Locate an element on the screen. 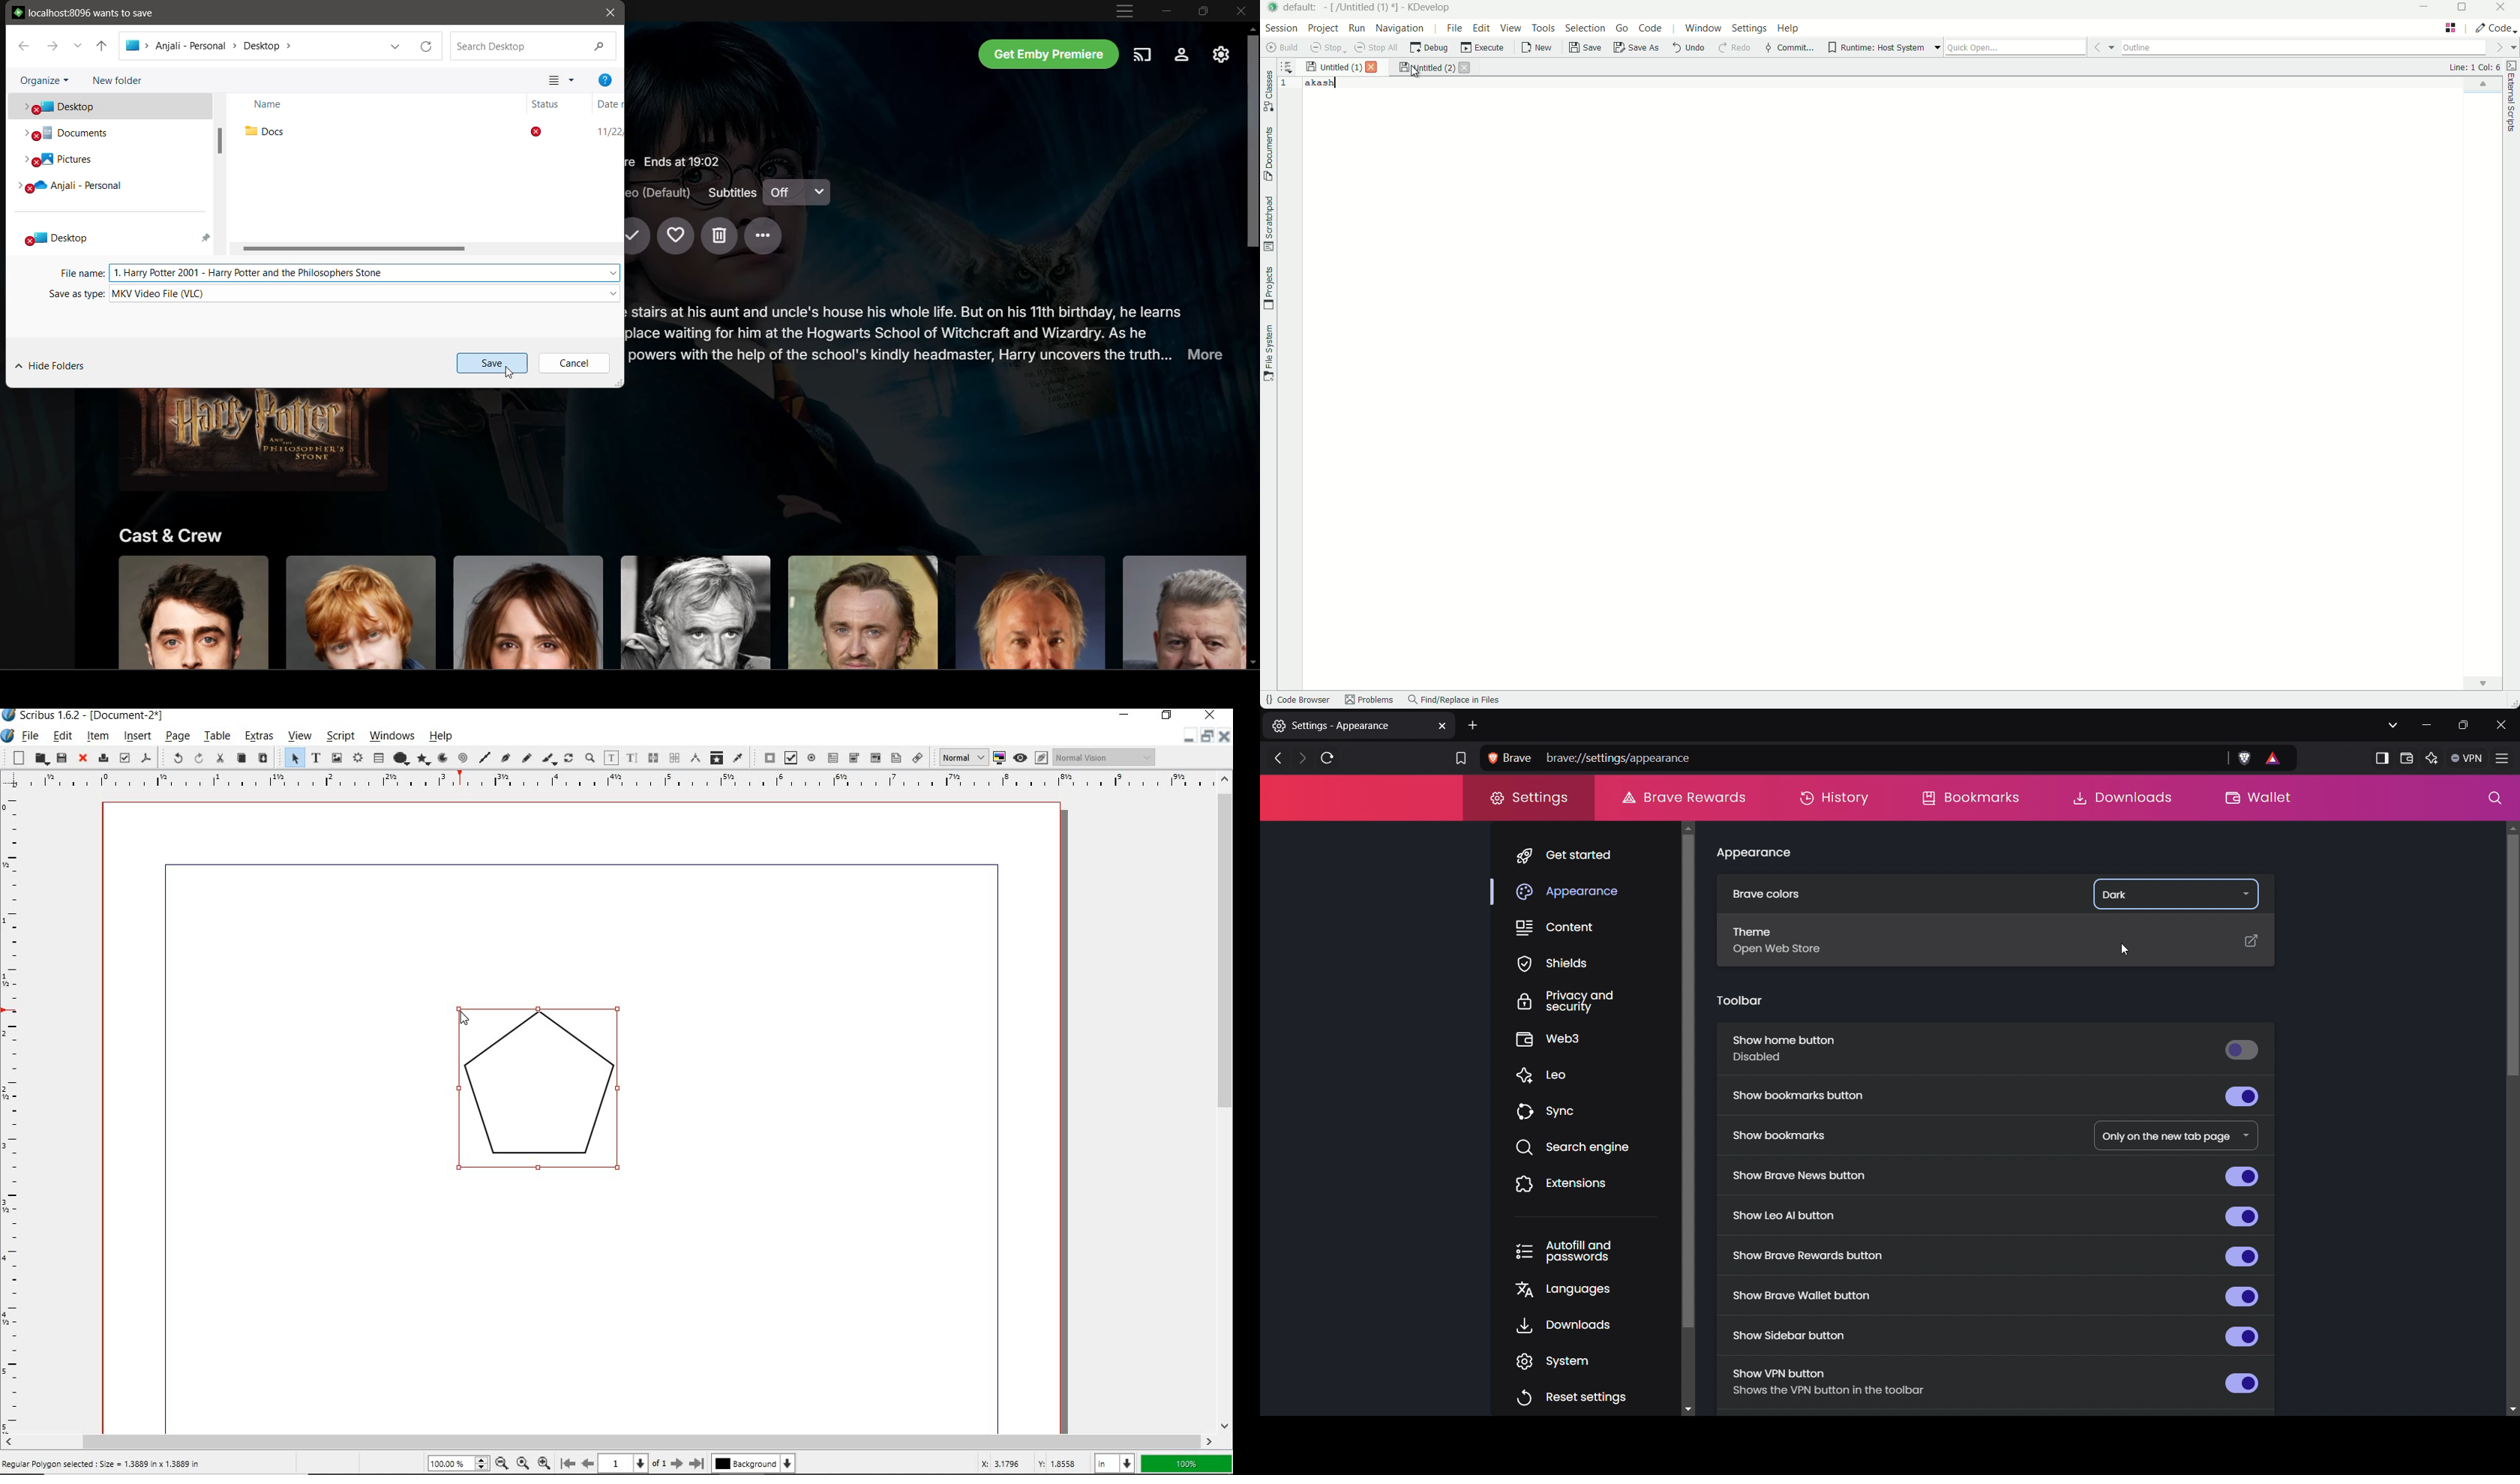  page is located at coordinates (177, 737).